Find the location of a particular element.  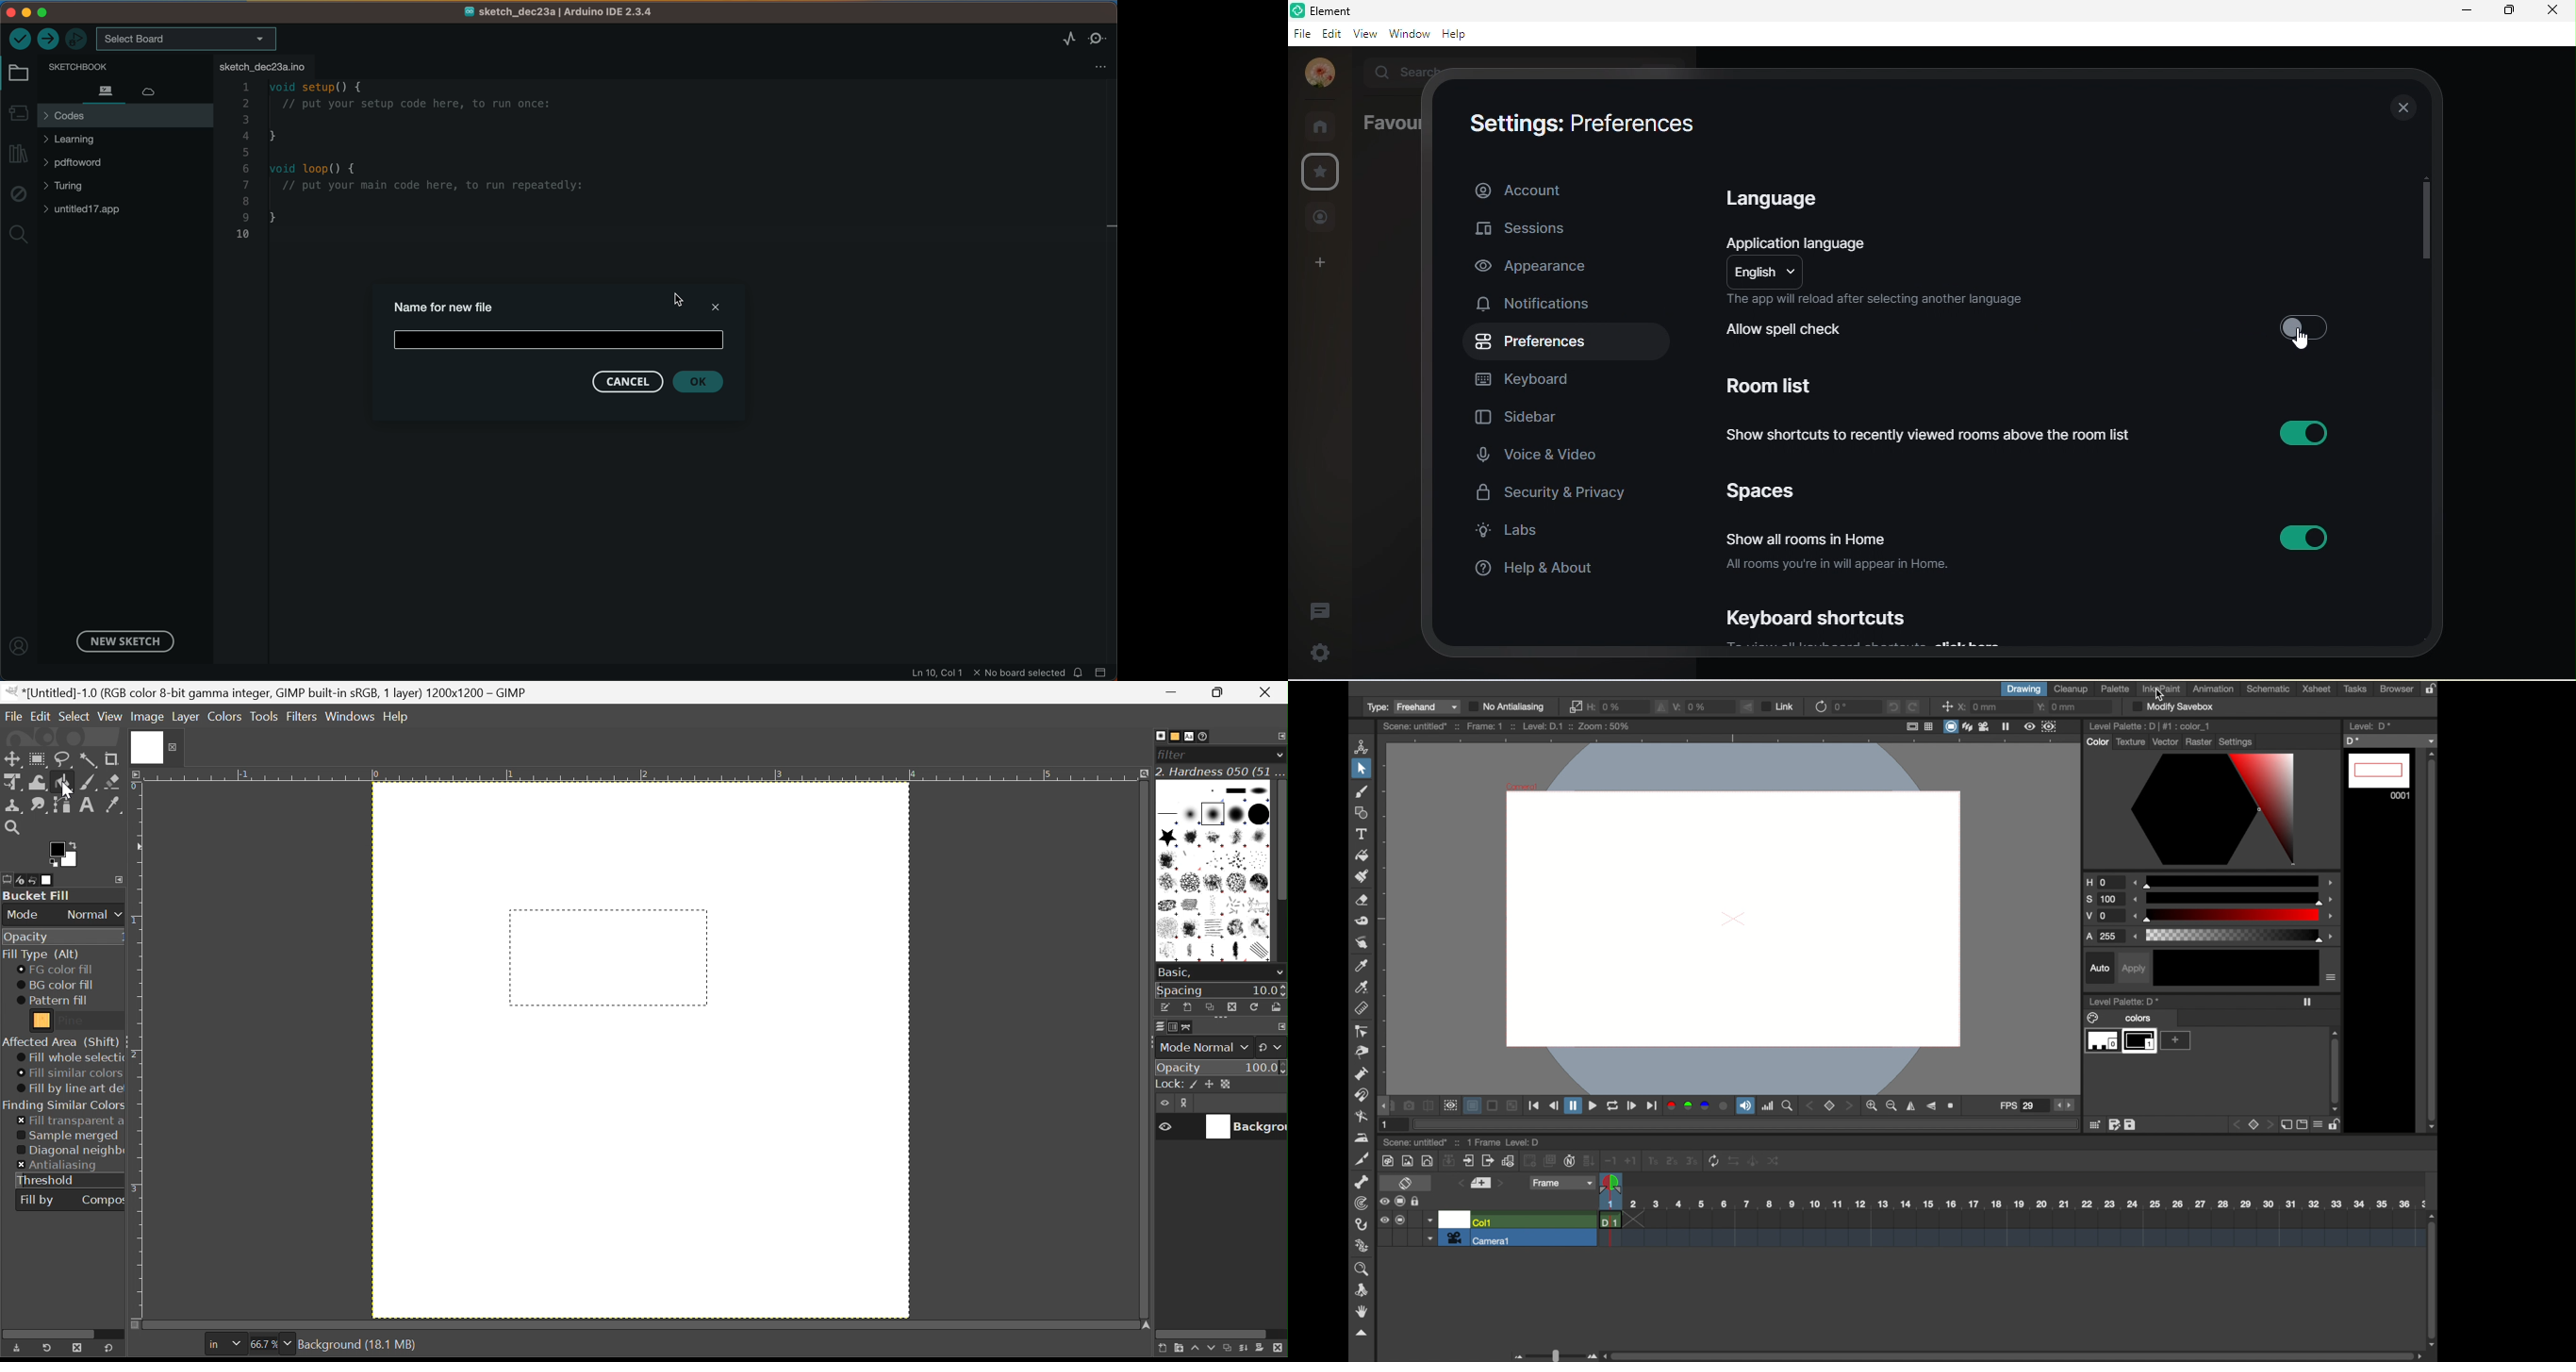

scene: untitle* :: Frame: 1 :: Level: D.1 :: Zoom: 50% is located at coordinates (1505, 726).